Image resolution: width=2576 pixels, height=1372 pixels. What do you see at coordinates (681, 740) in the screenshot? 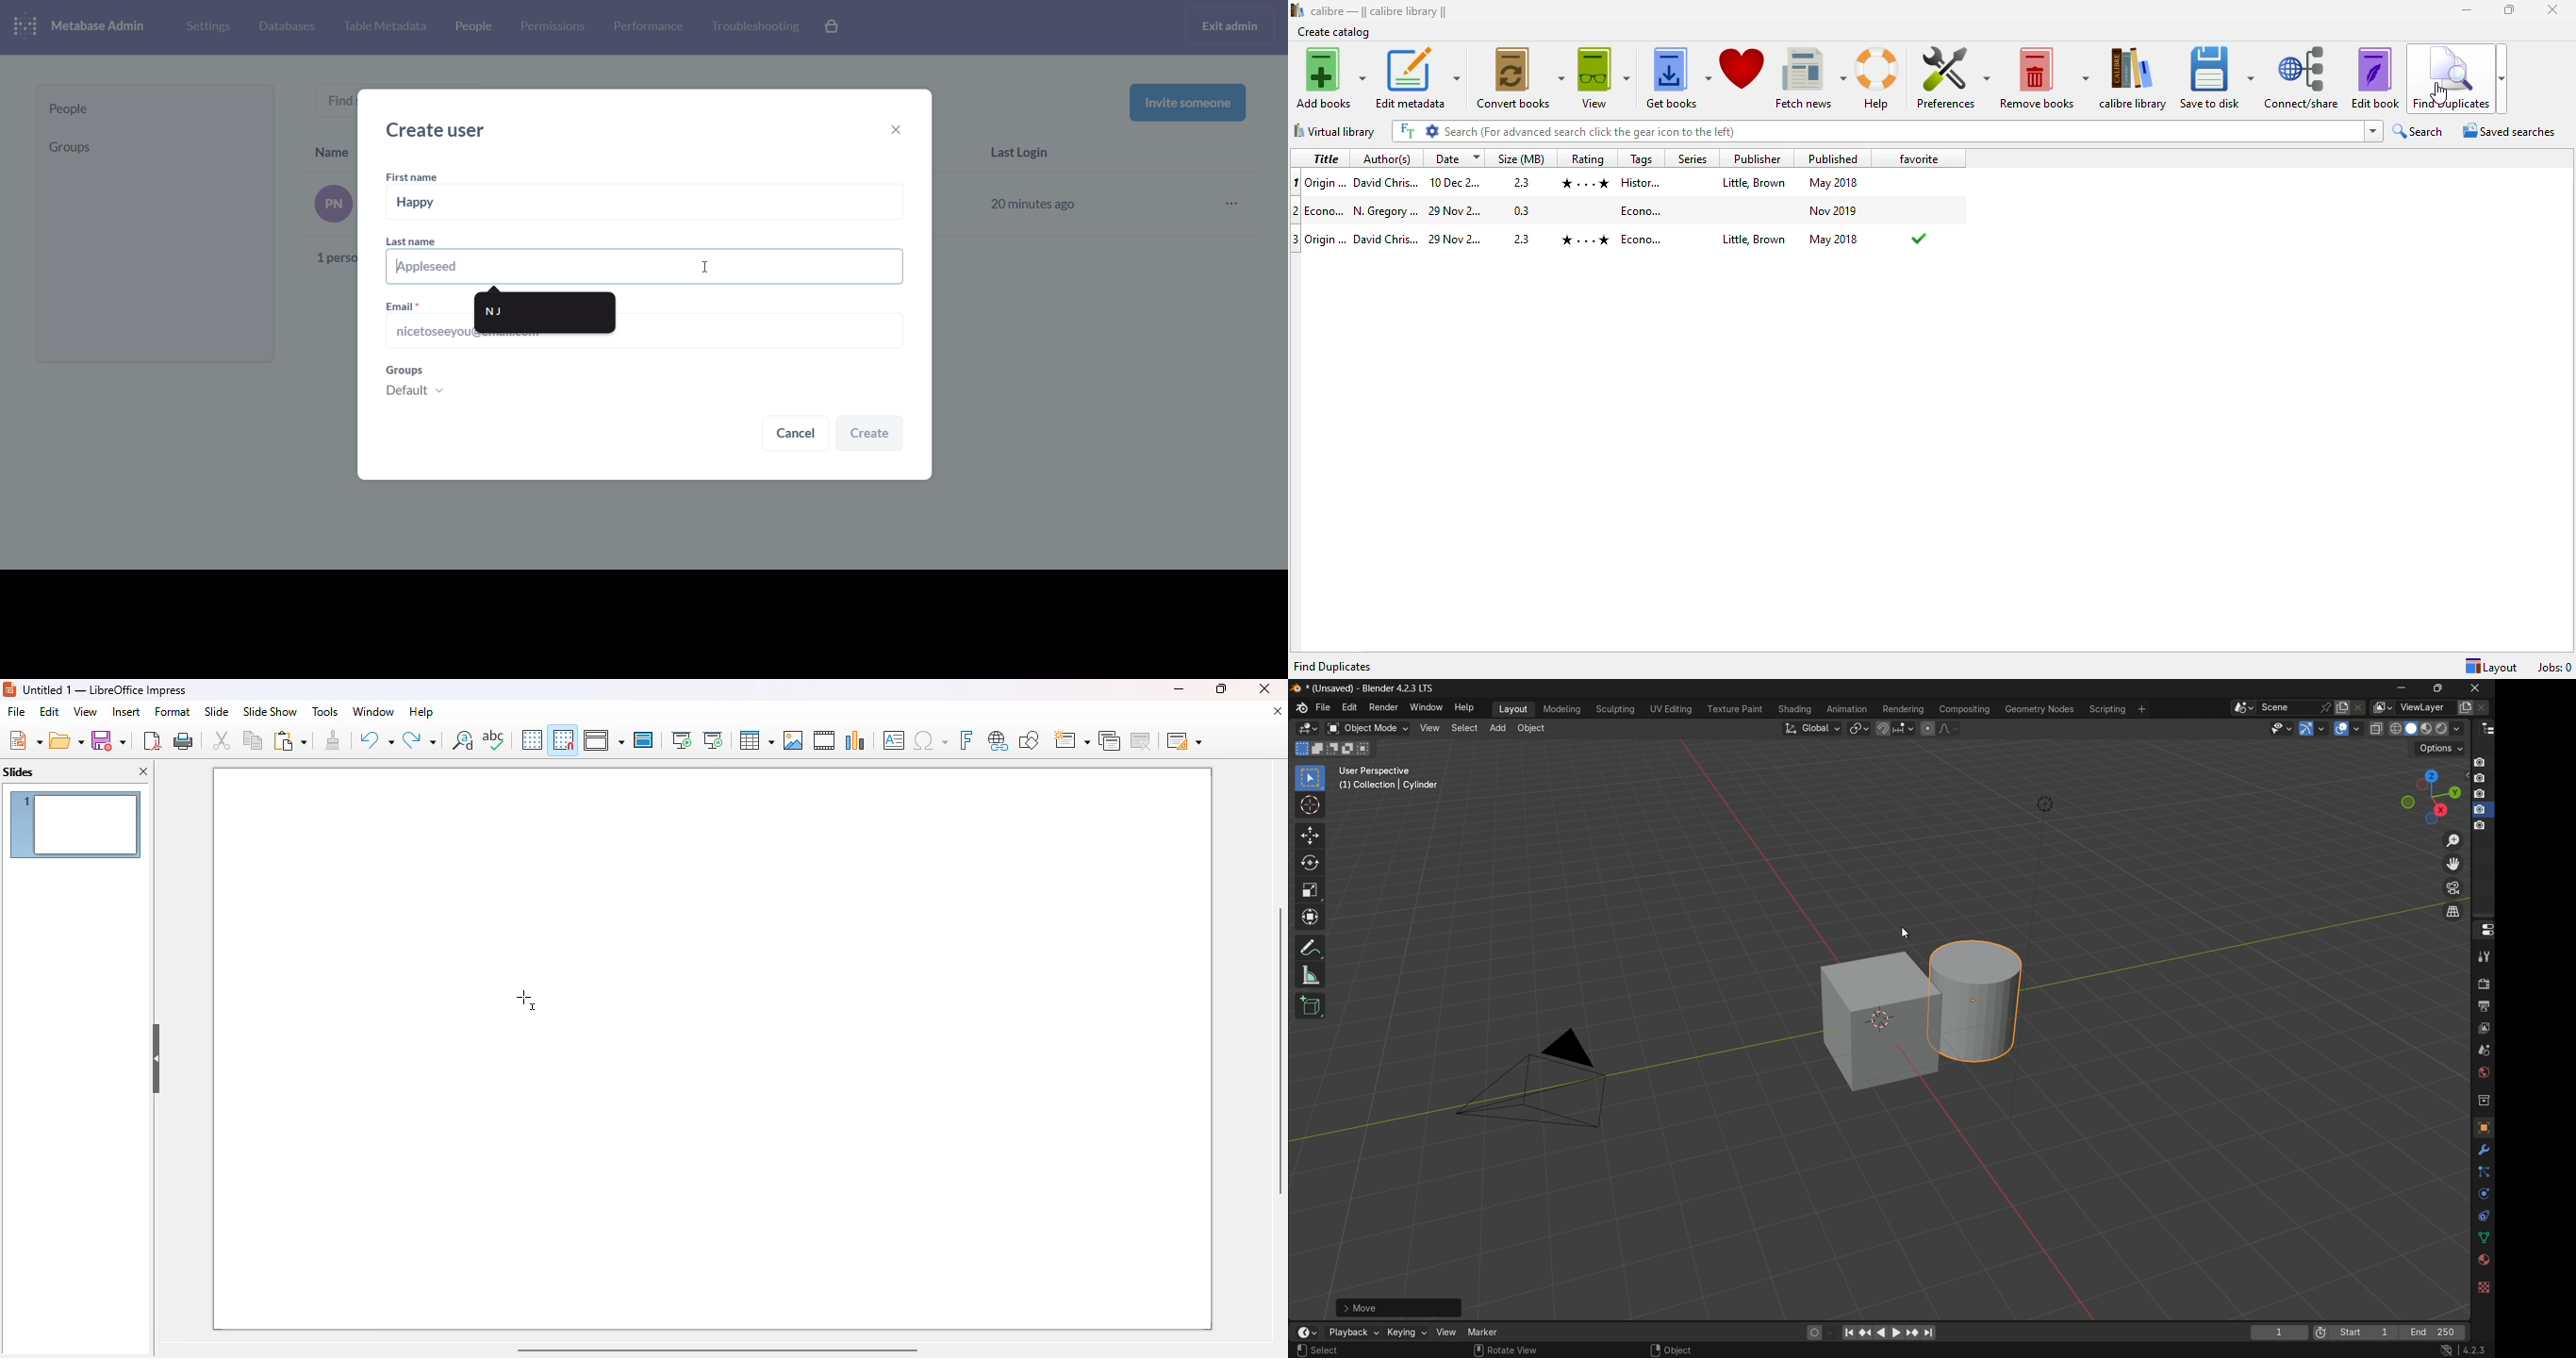
I see `start from first slide` at bounding box center [681, 740].